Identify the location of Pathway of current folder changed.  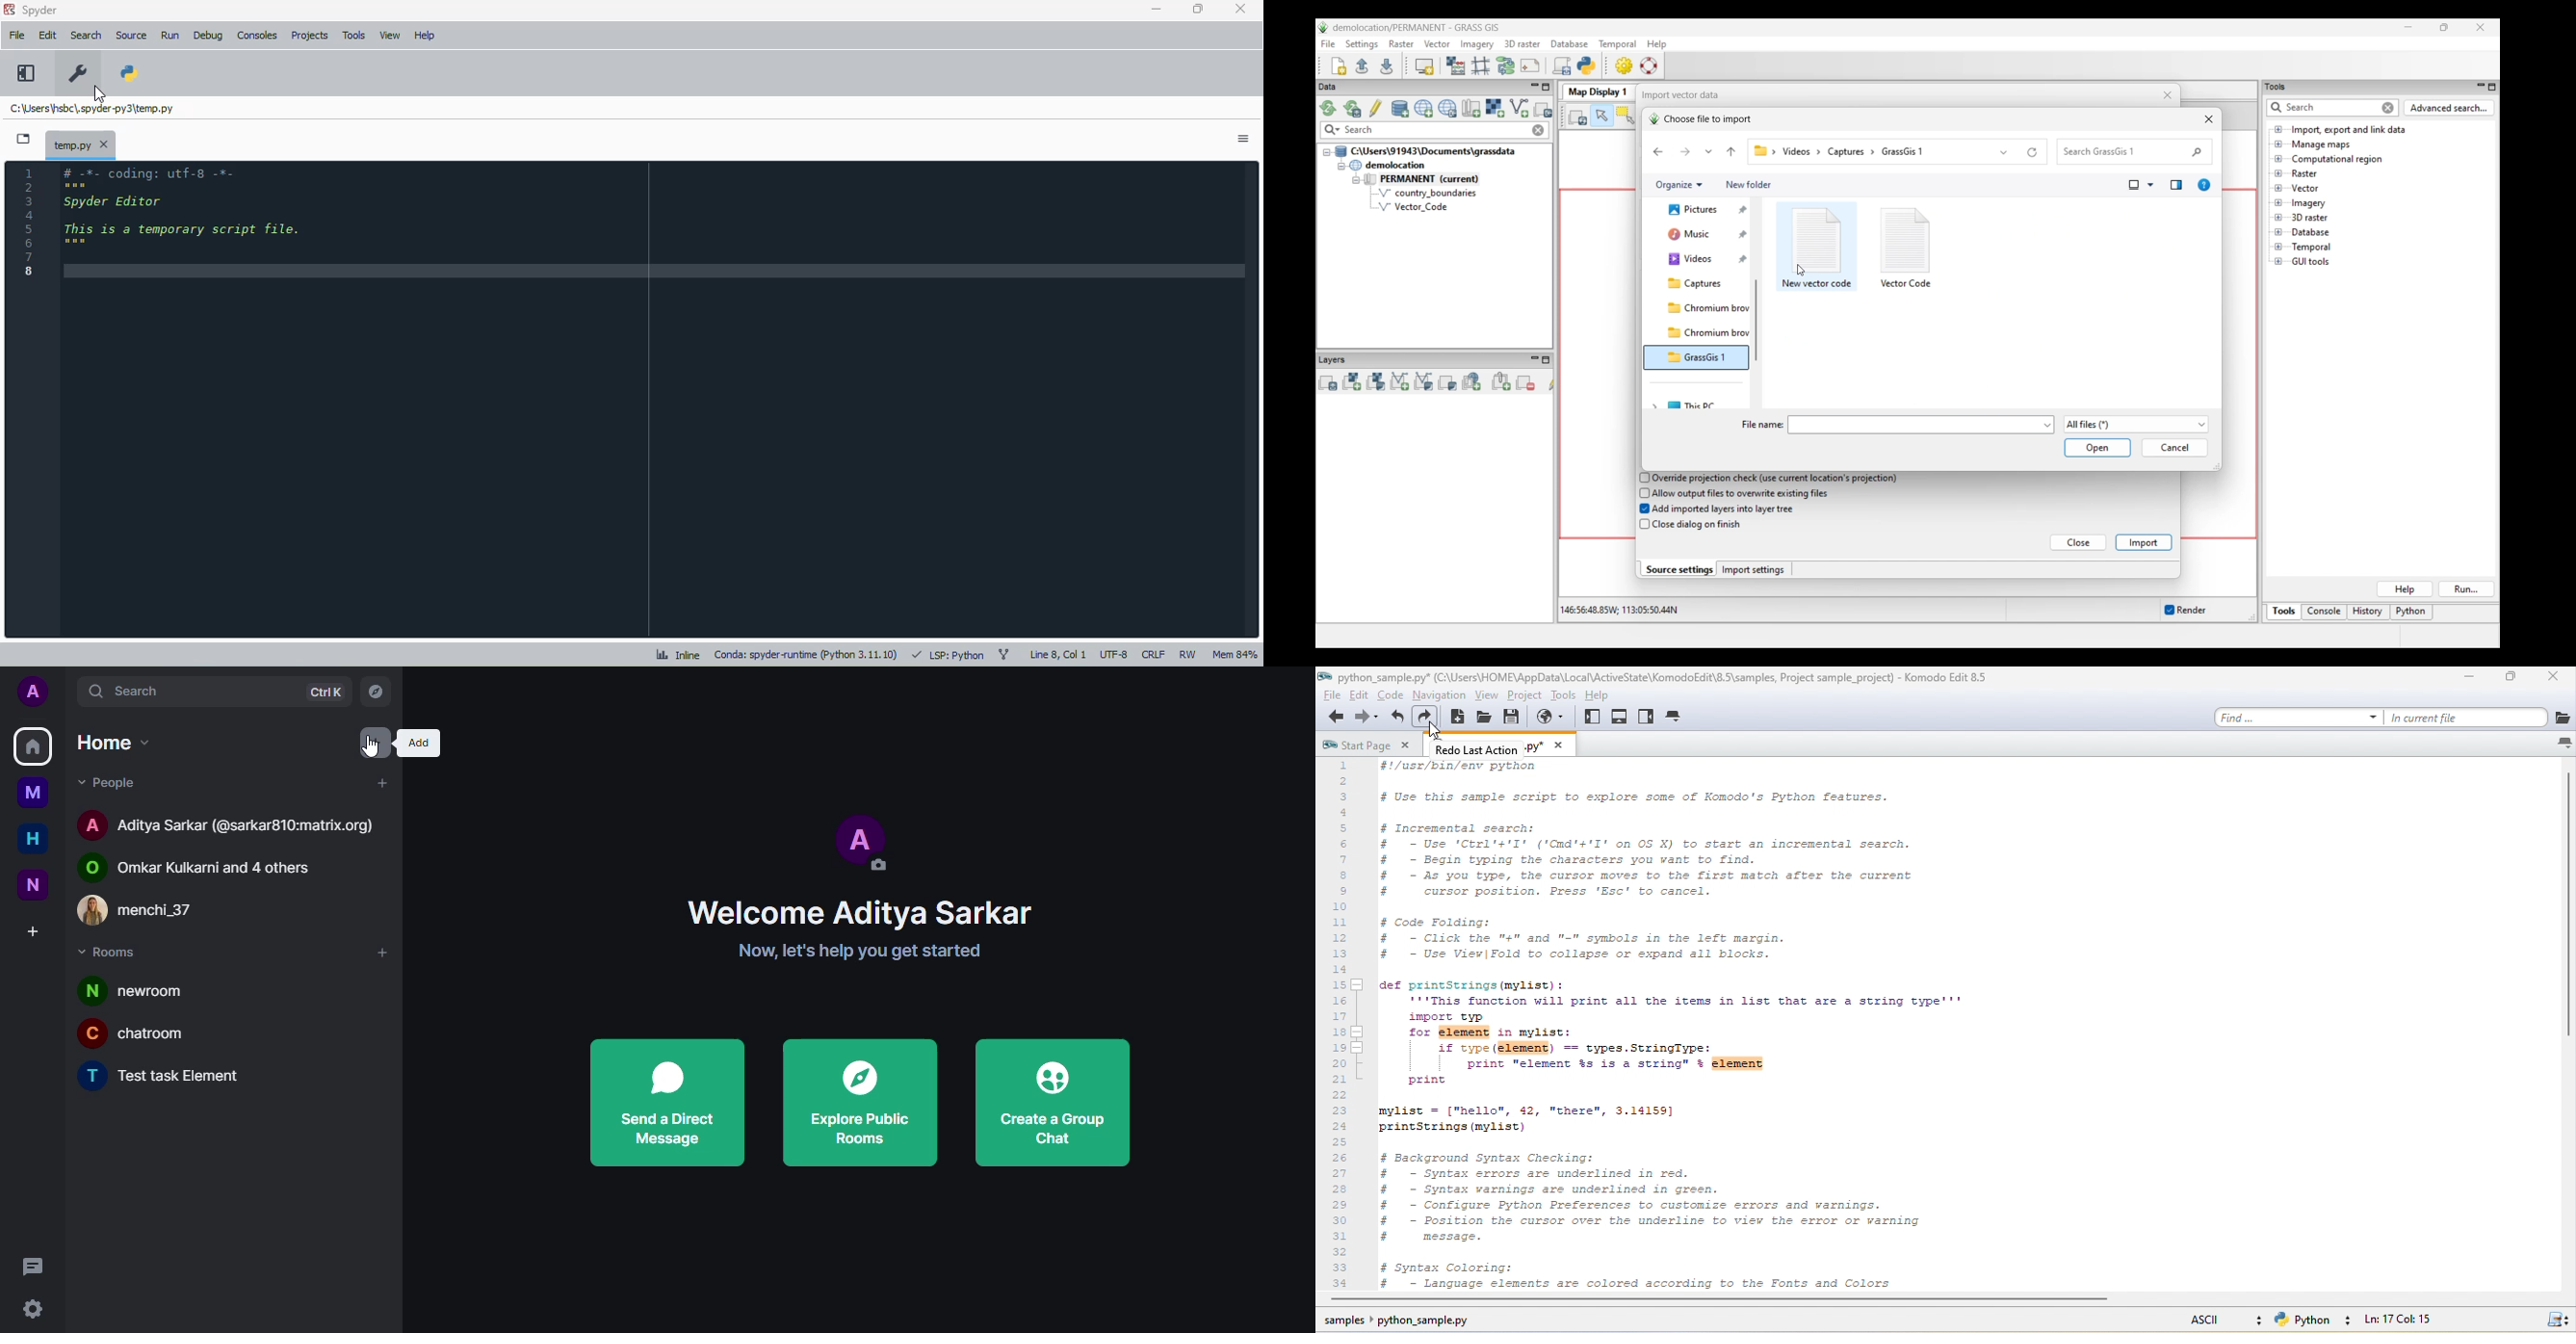
(1762, 151).